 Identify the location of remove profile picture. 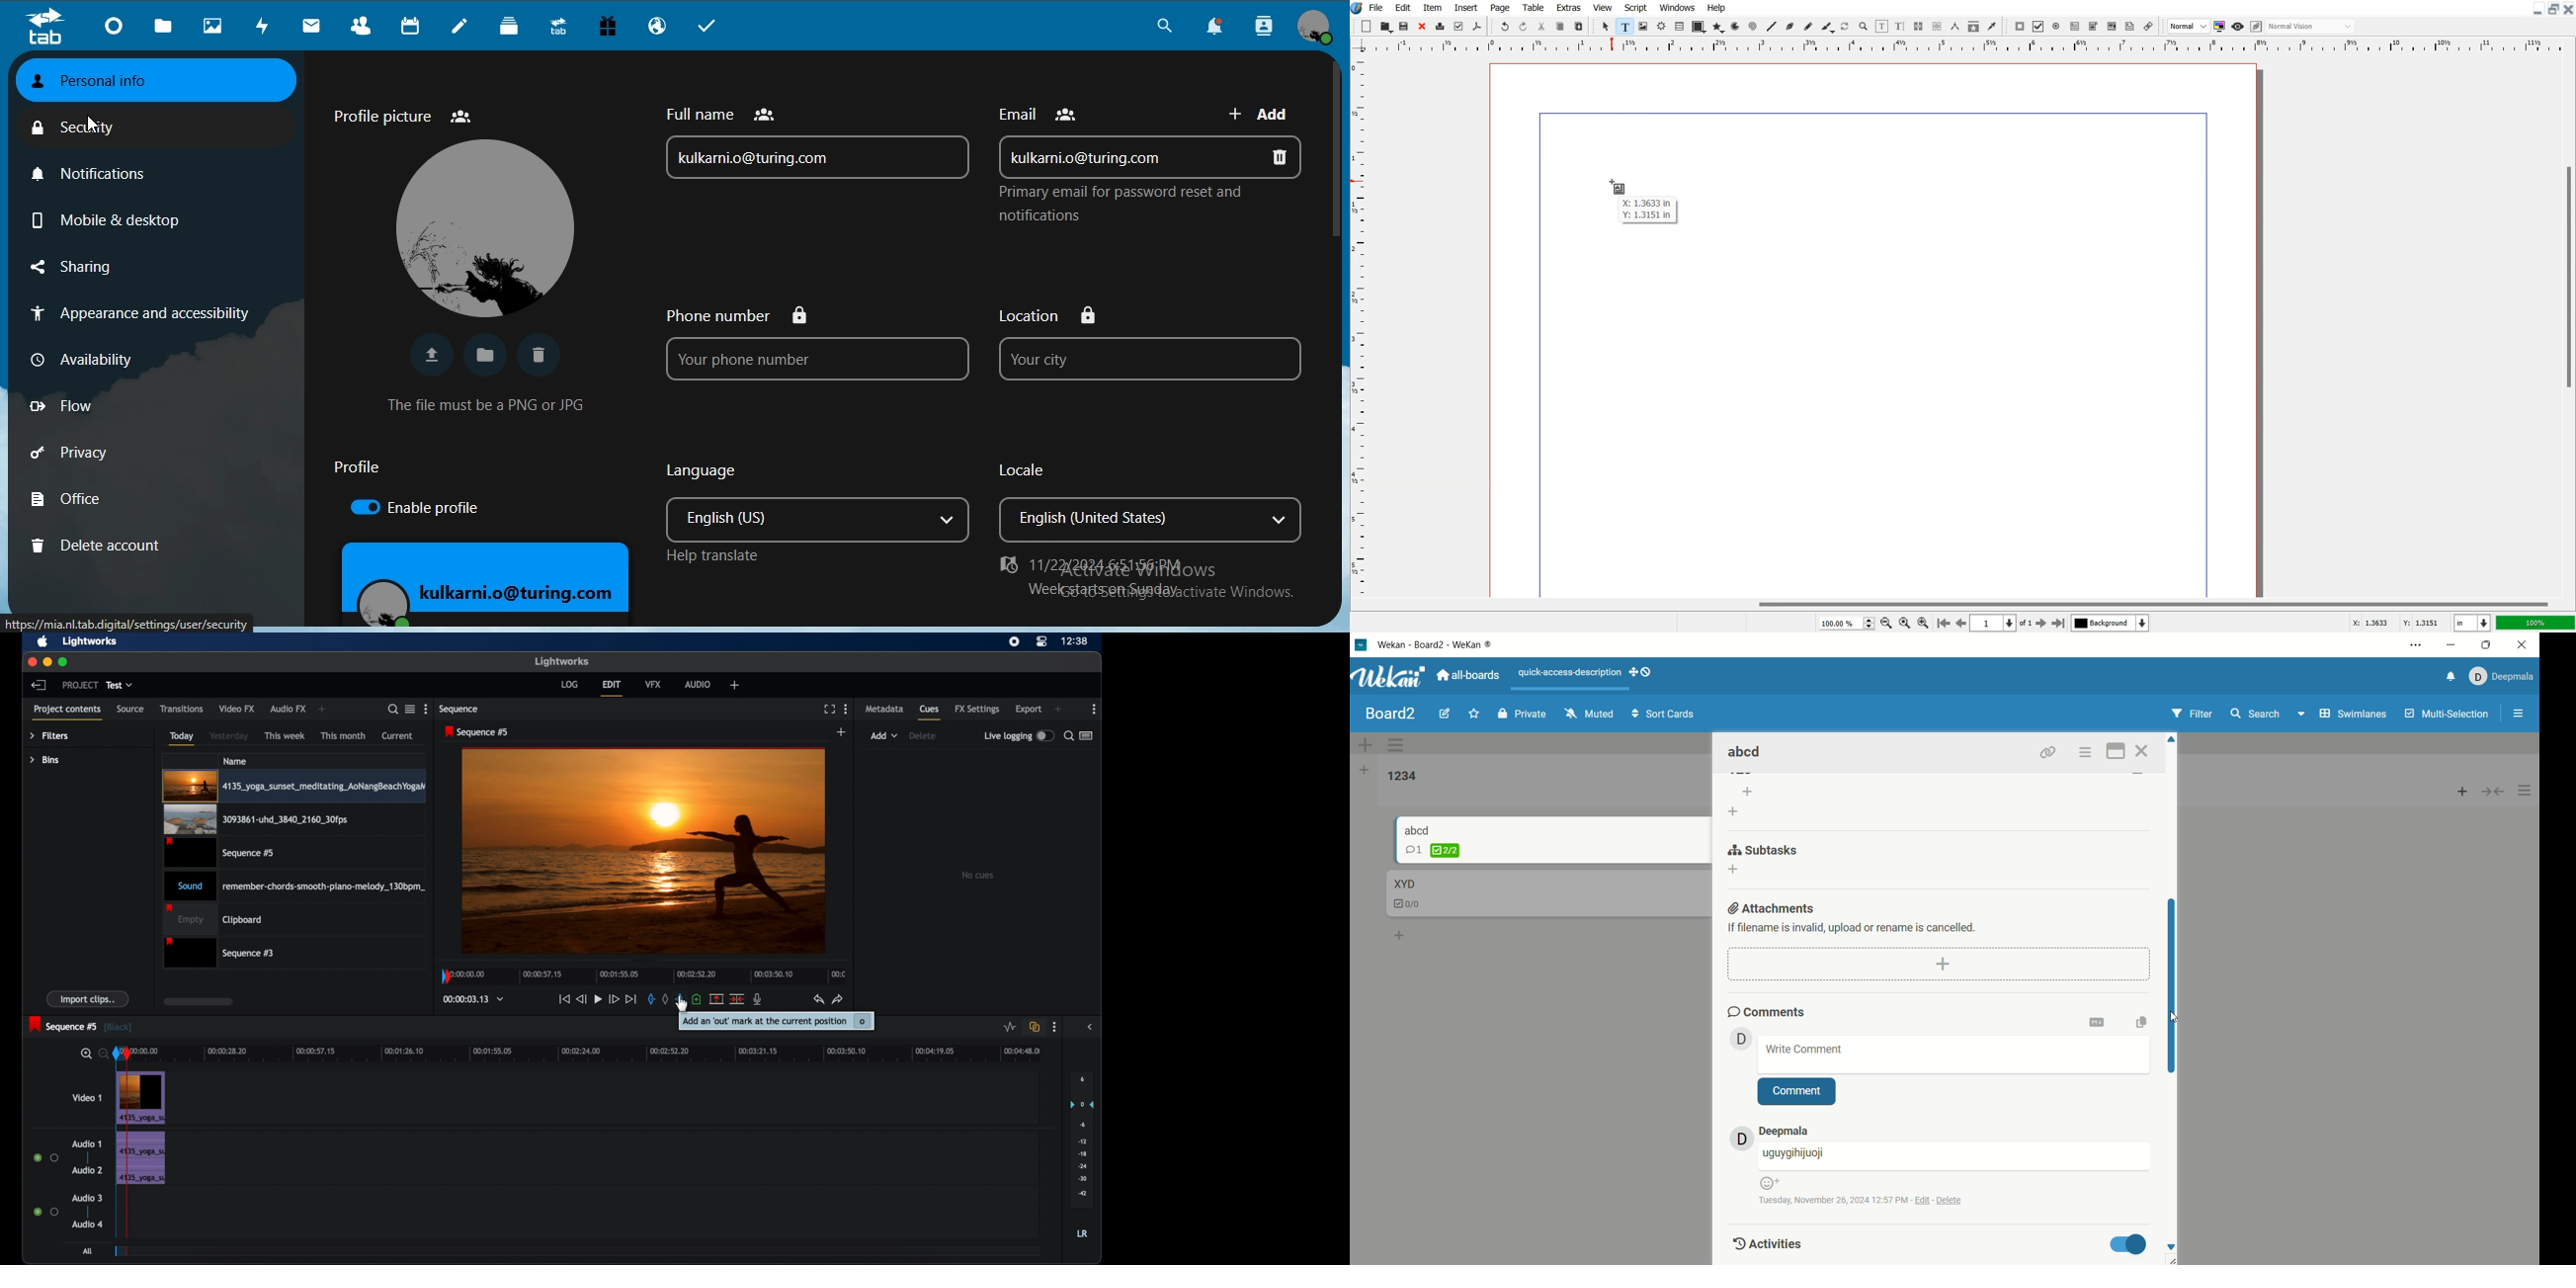
(542, 356).